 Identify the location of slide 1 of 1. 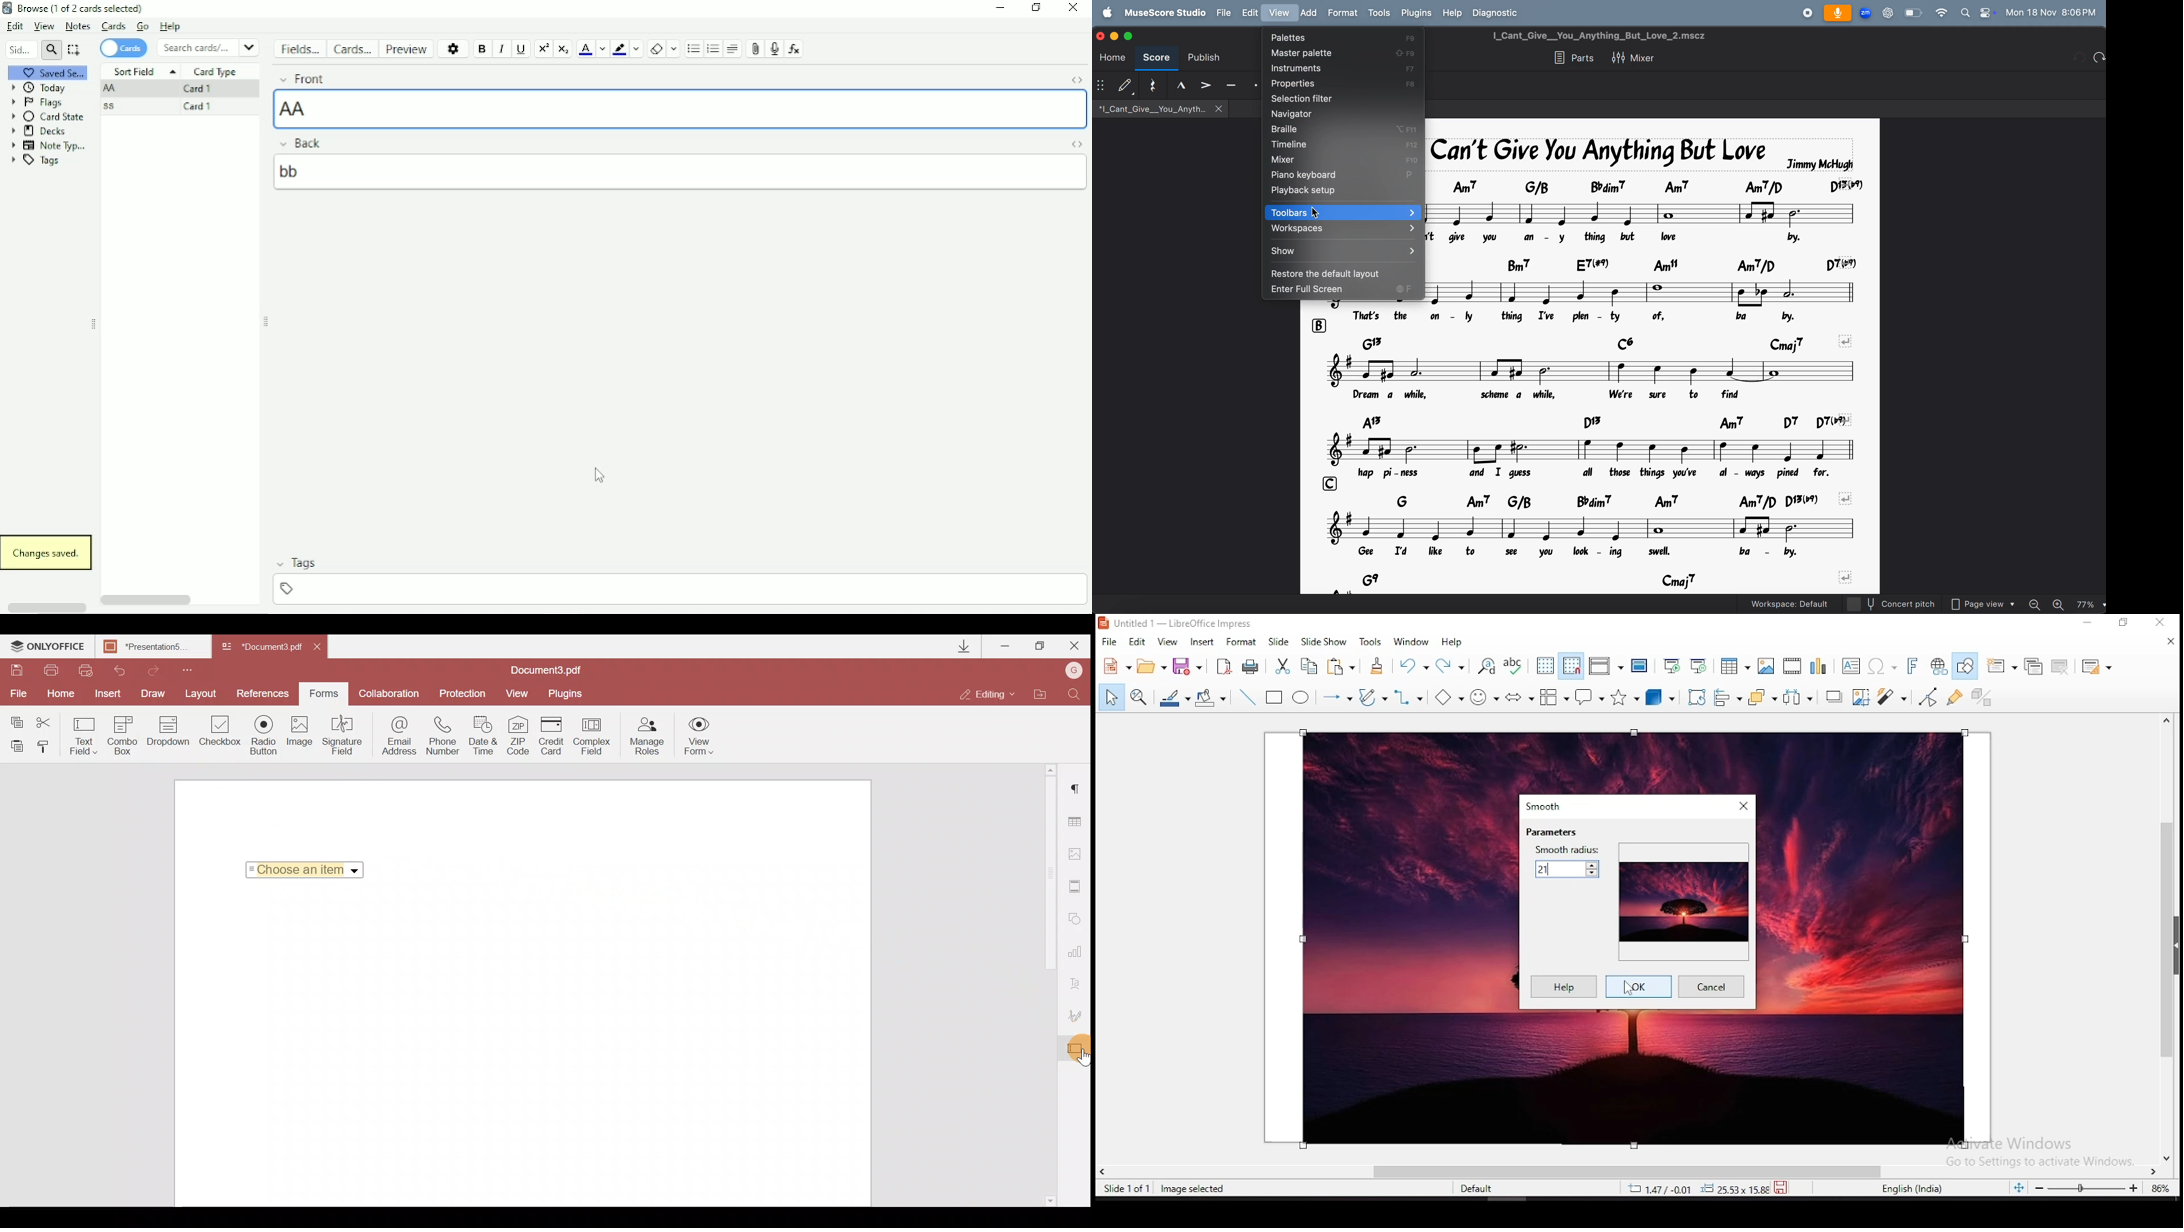
(1130, 1189).